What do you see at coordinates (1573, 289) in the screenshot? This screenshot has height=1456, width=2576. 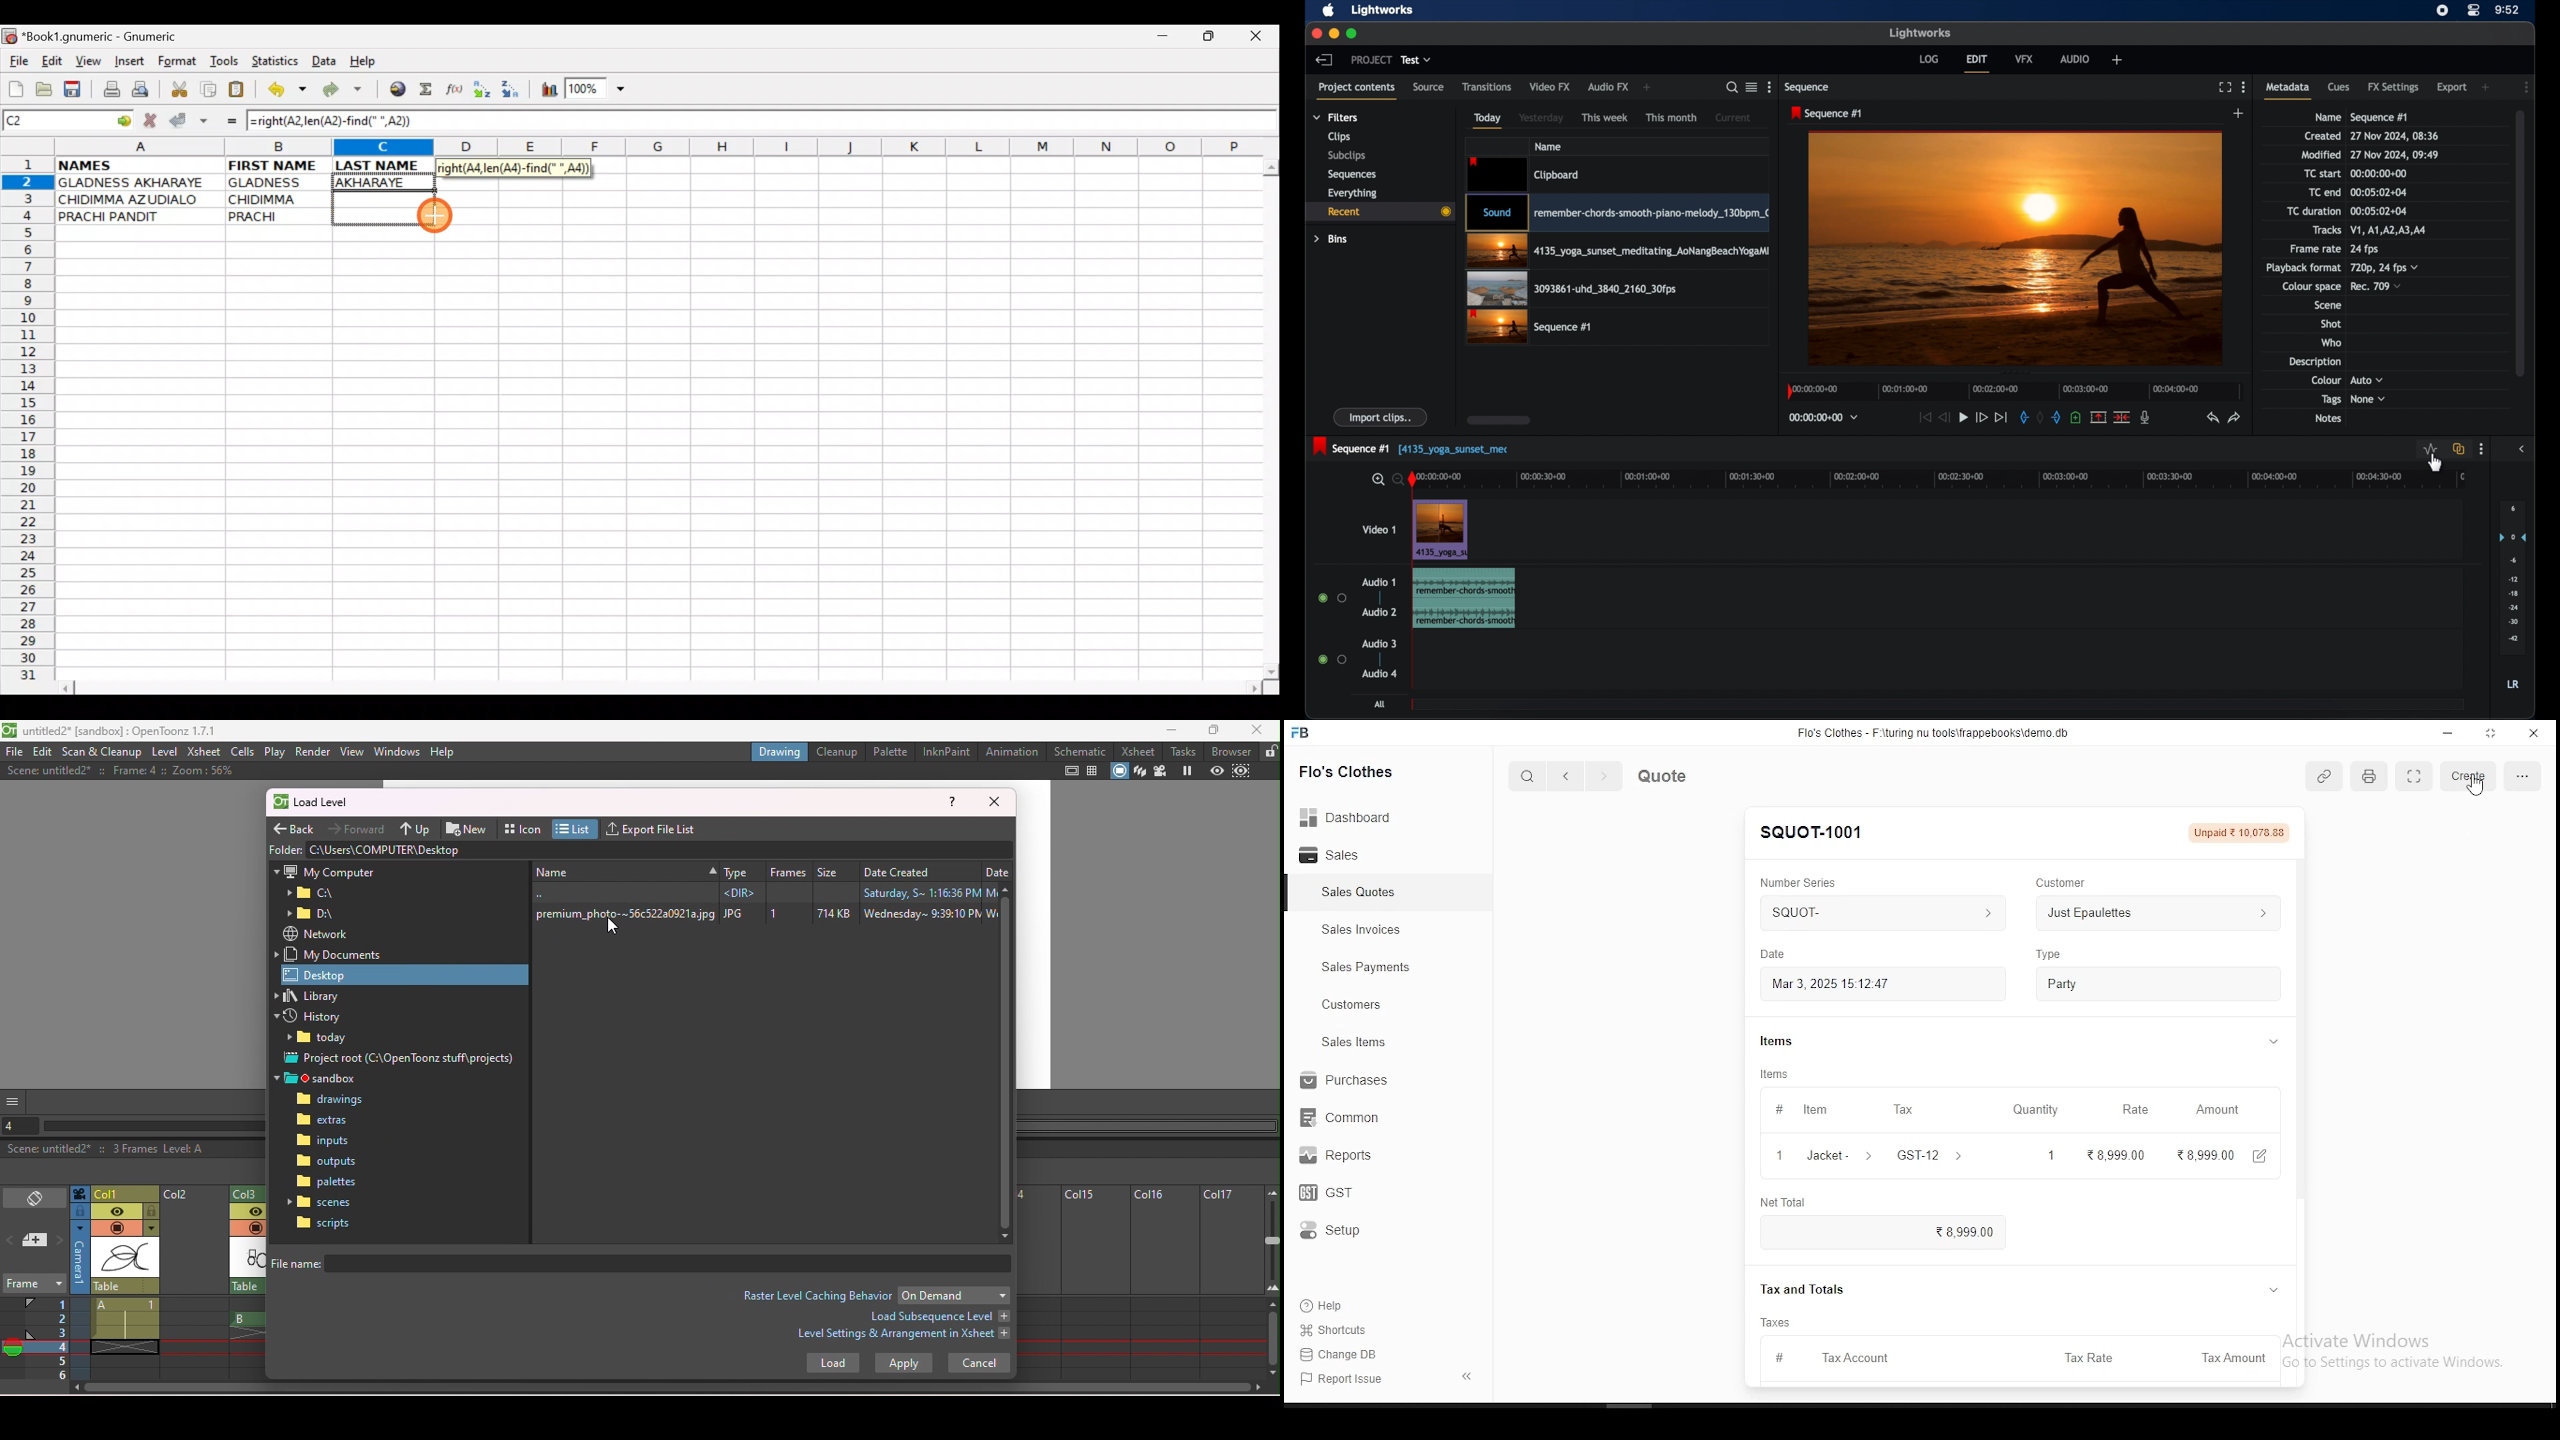 I see `video clip` at bounding box center [1573, 289].